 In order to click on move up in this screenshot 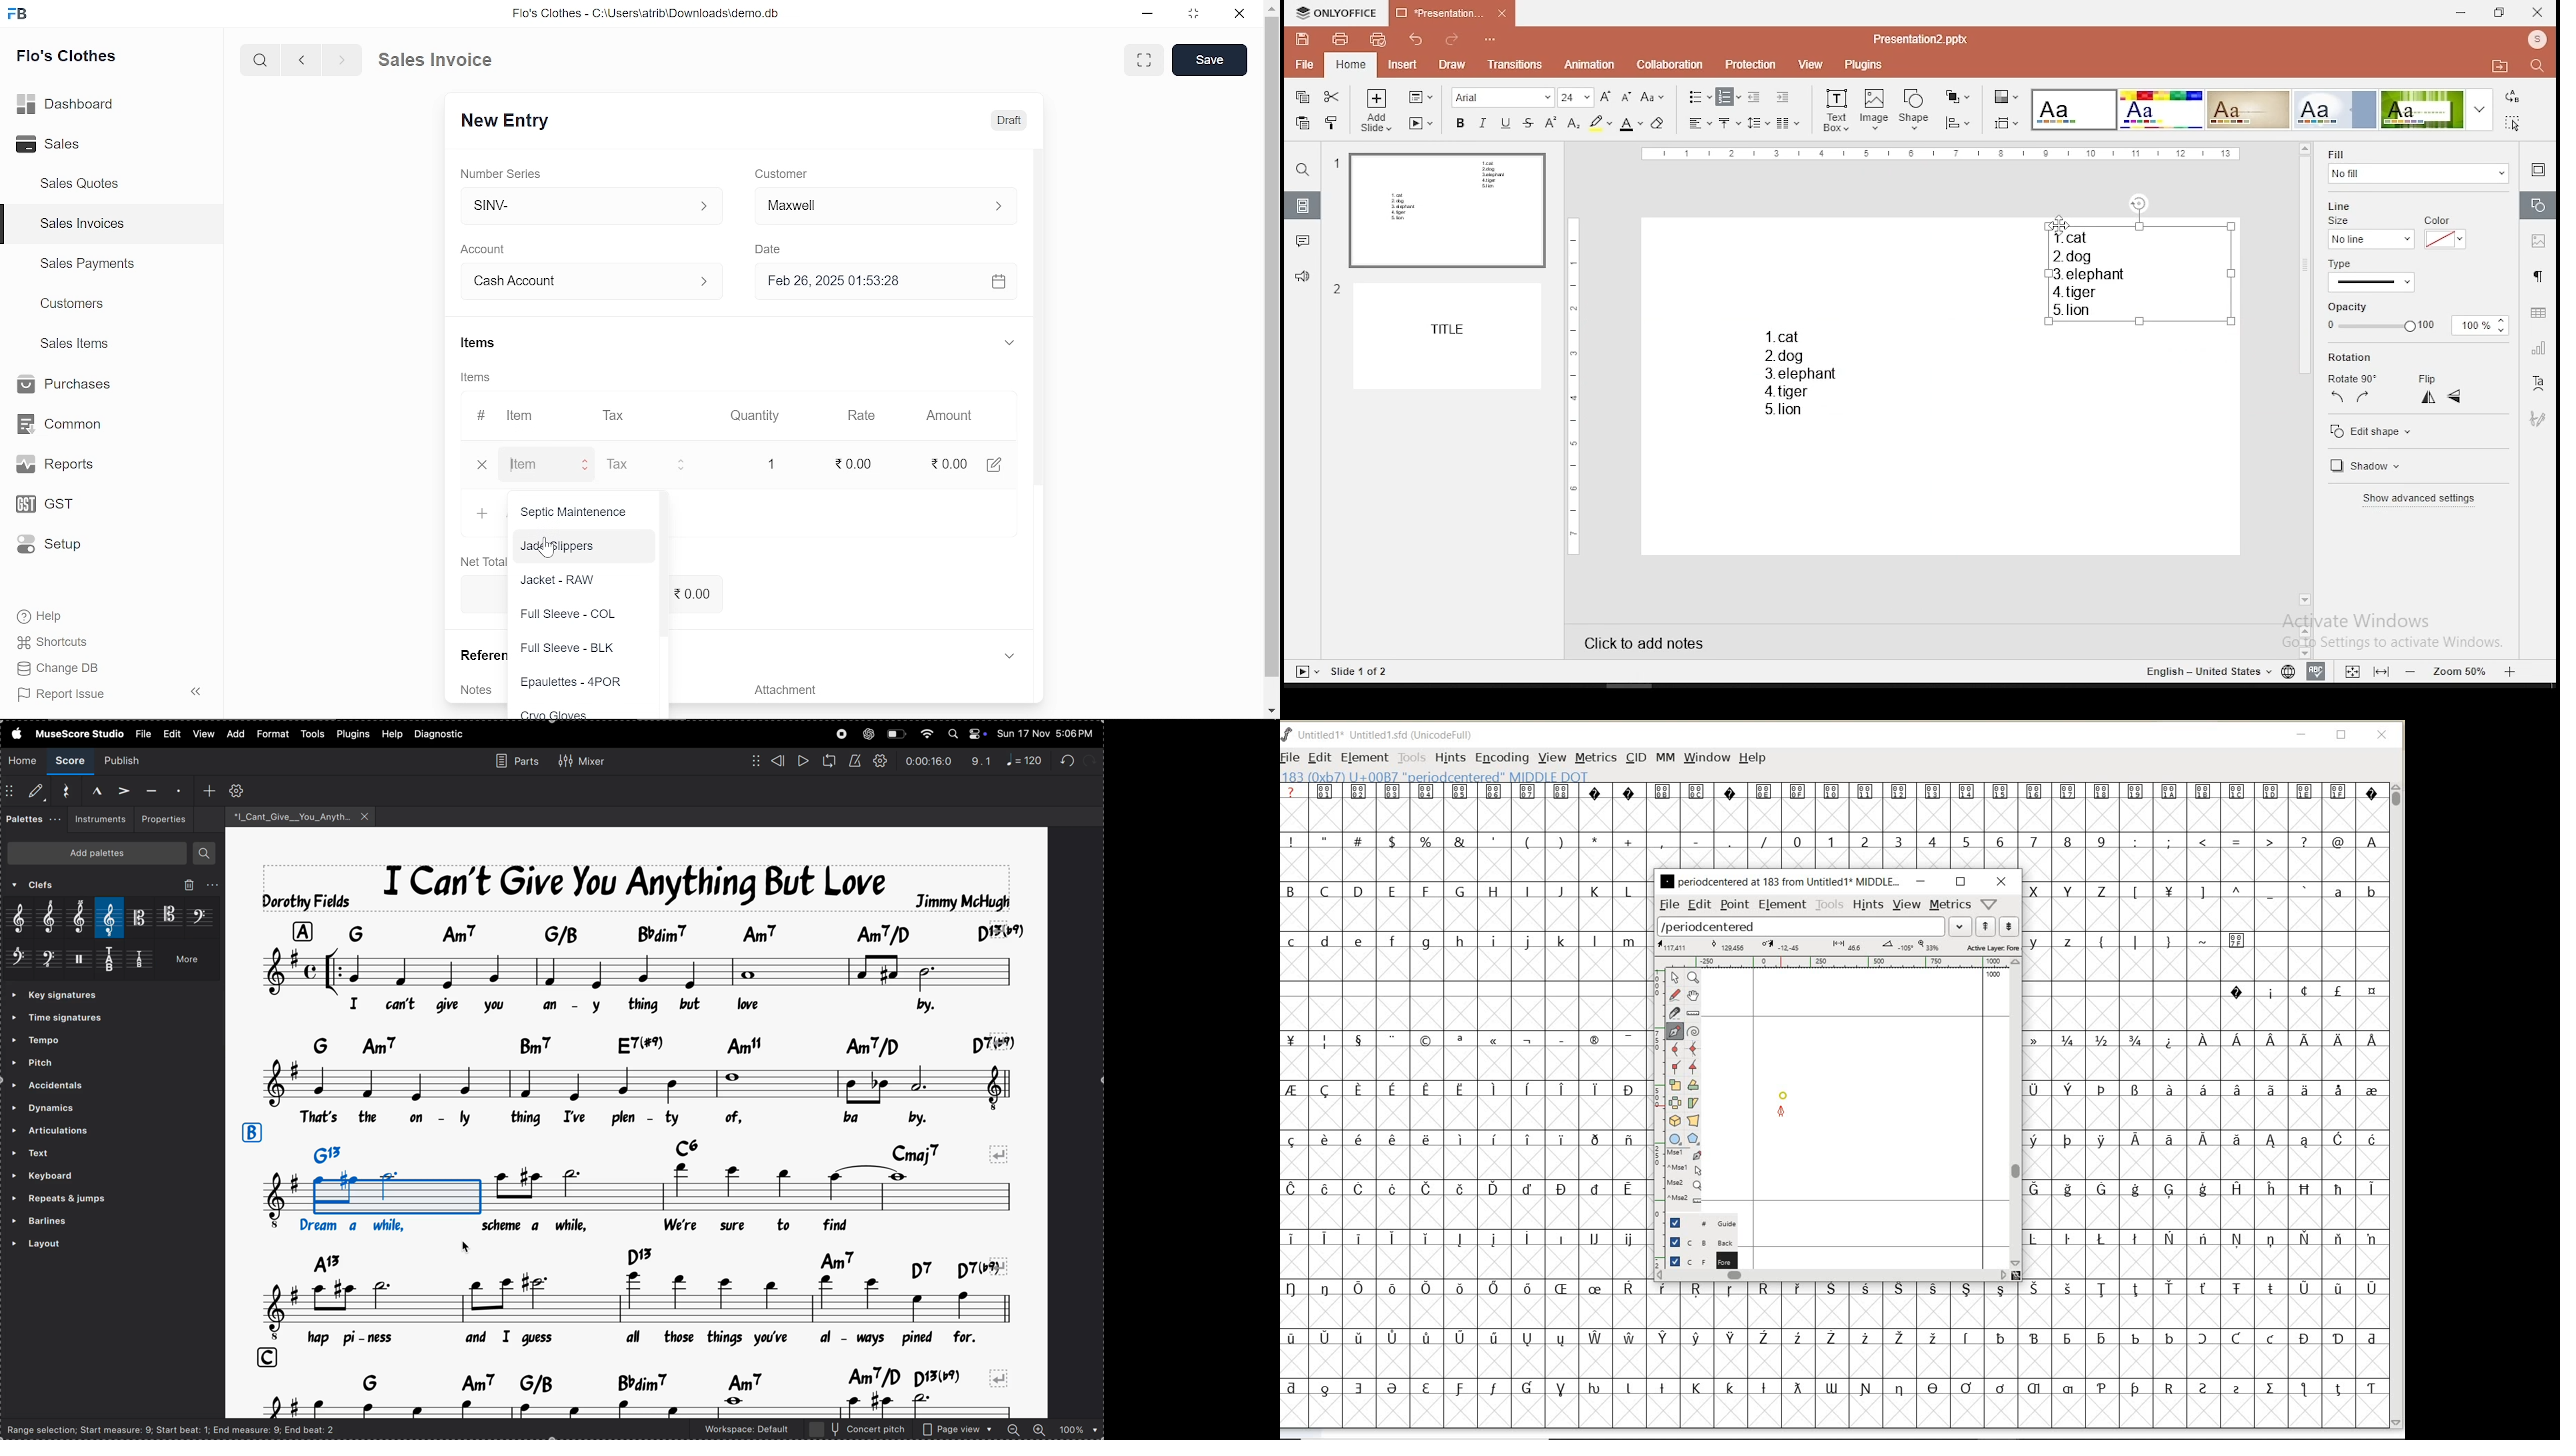, I will do `click(1272, 8)`.